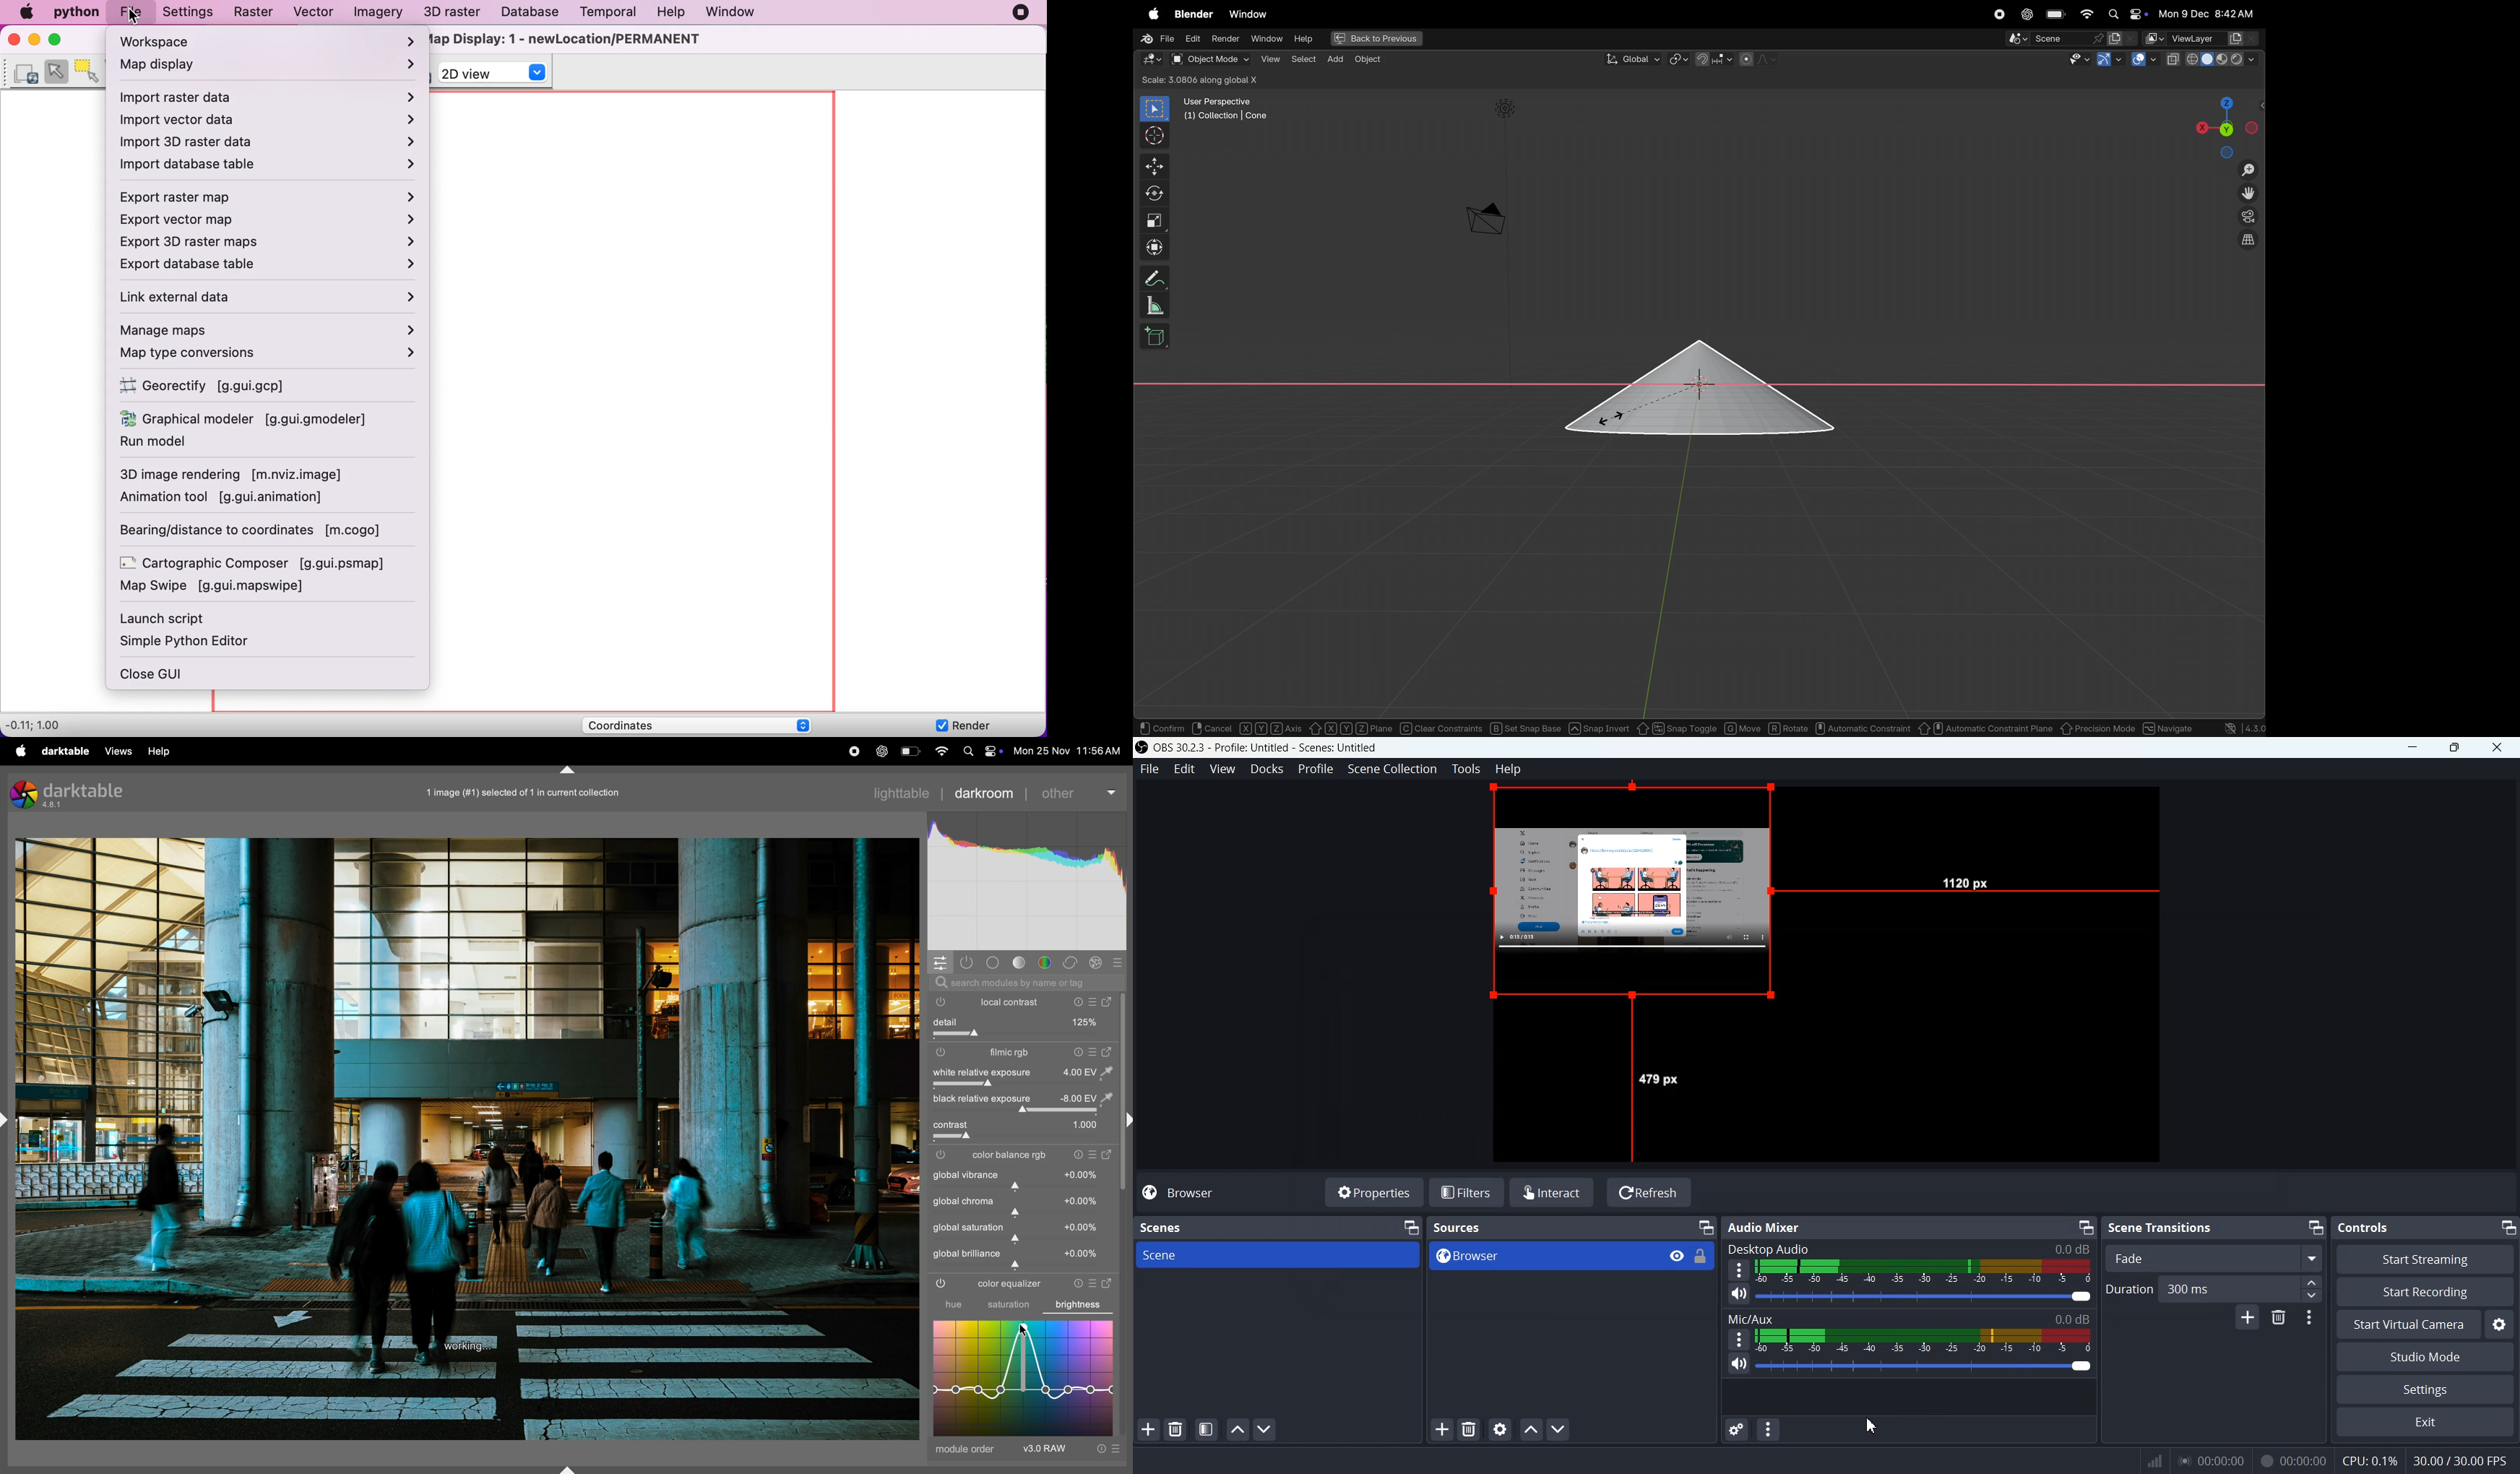 The width and height of the screenshot is (2520, 1484). Describe the element at coordinates (1126, 1121) in the screenshot. I see `Collapse or expand ` at that location.